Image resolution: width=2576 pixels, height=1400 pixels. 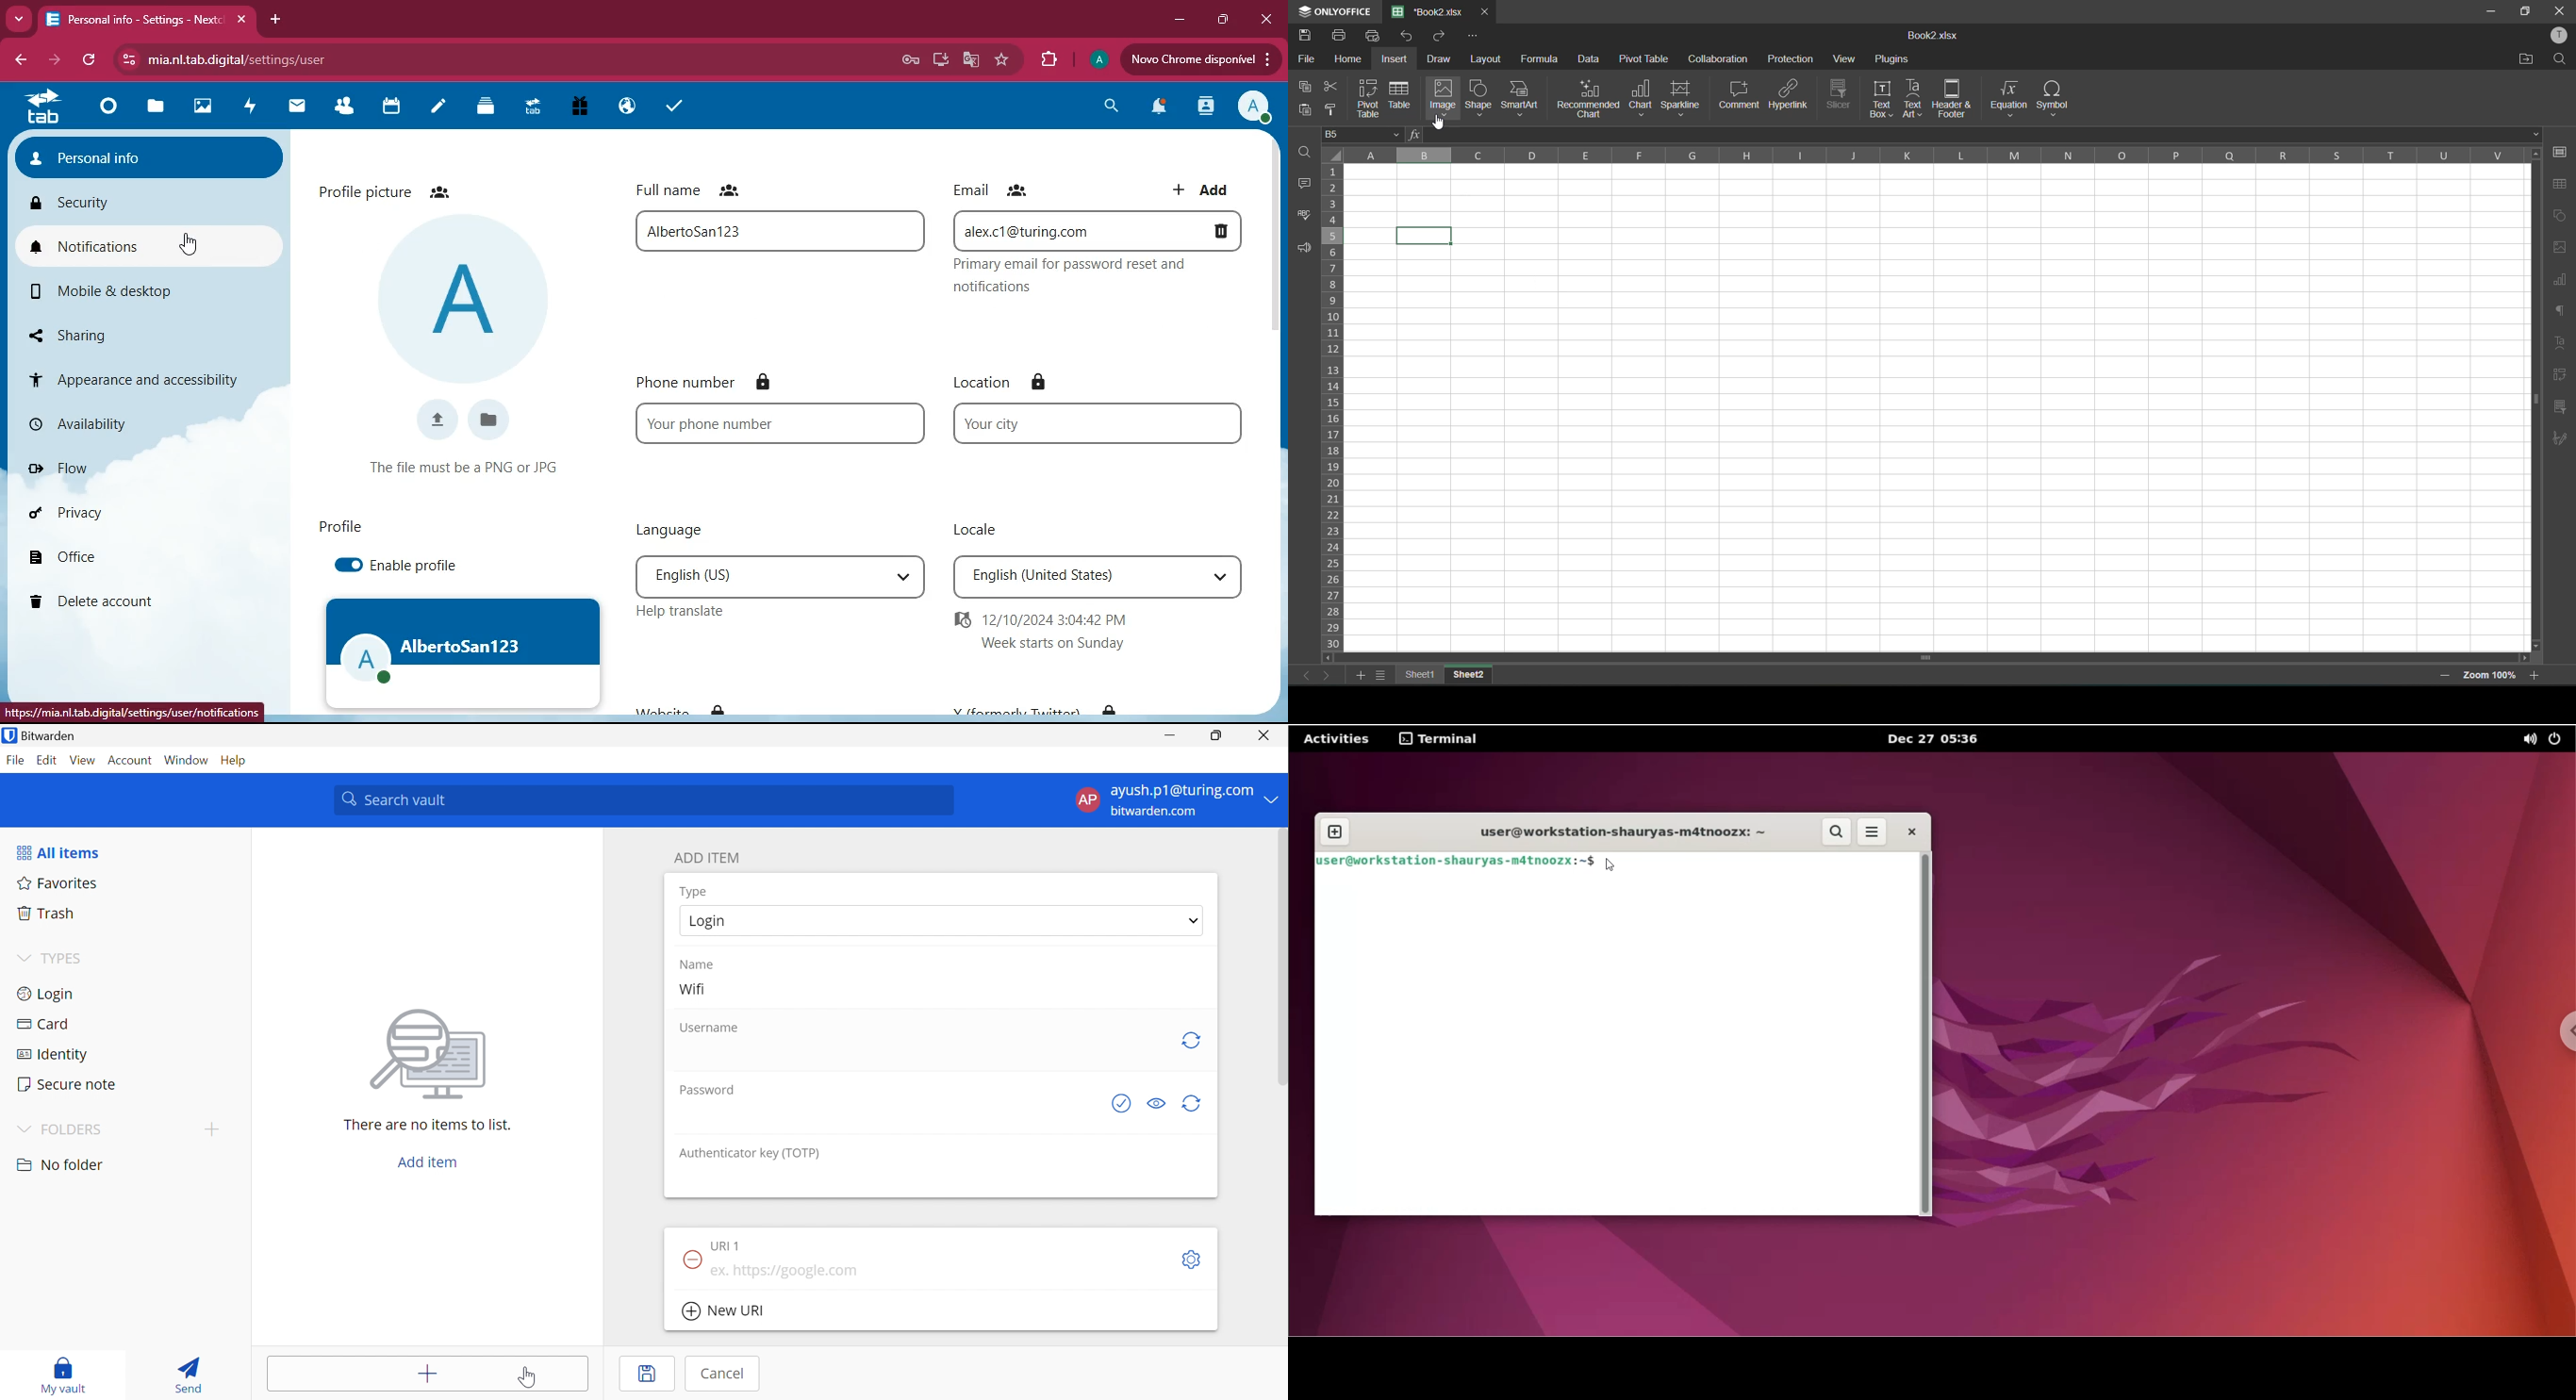 What do you see at coordinates (1739, 95) in the screenshot?
I see `comment` at bounding box center [1739, 95].